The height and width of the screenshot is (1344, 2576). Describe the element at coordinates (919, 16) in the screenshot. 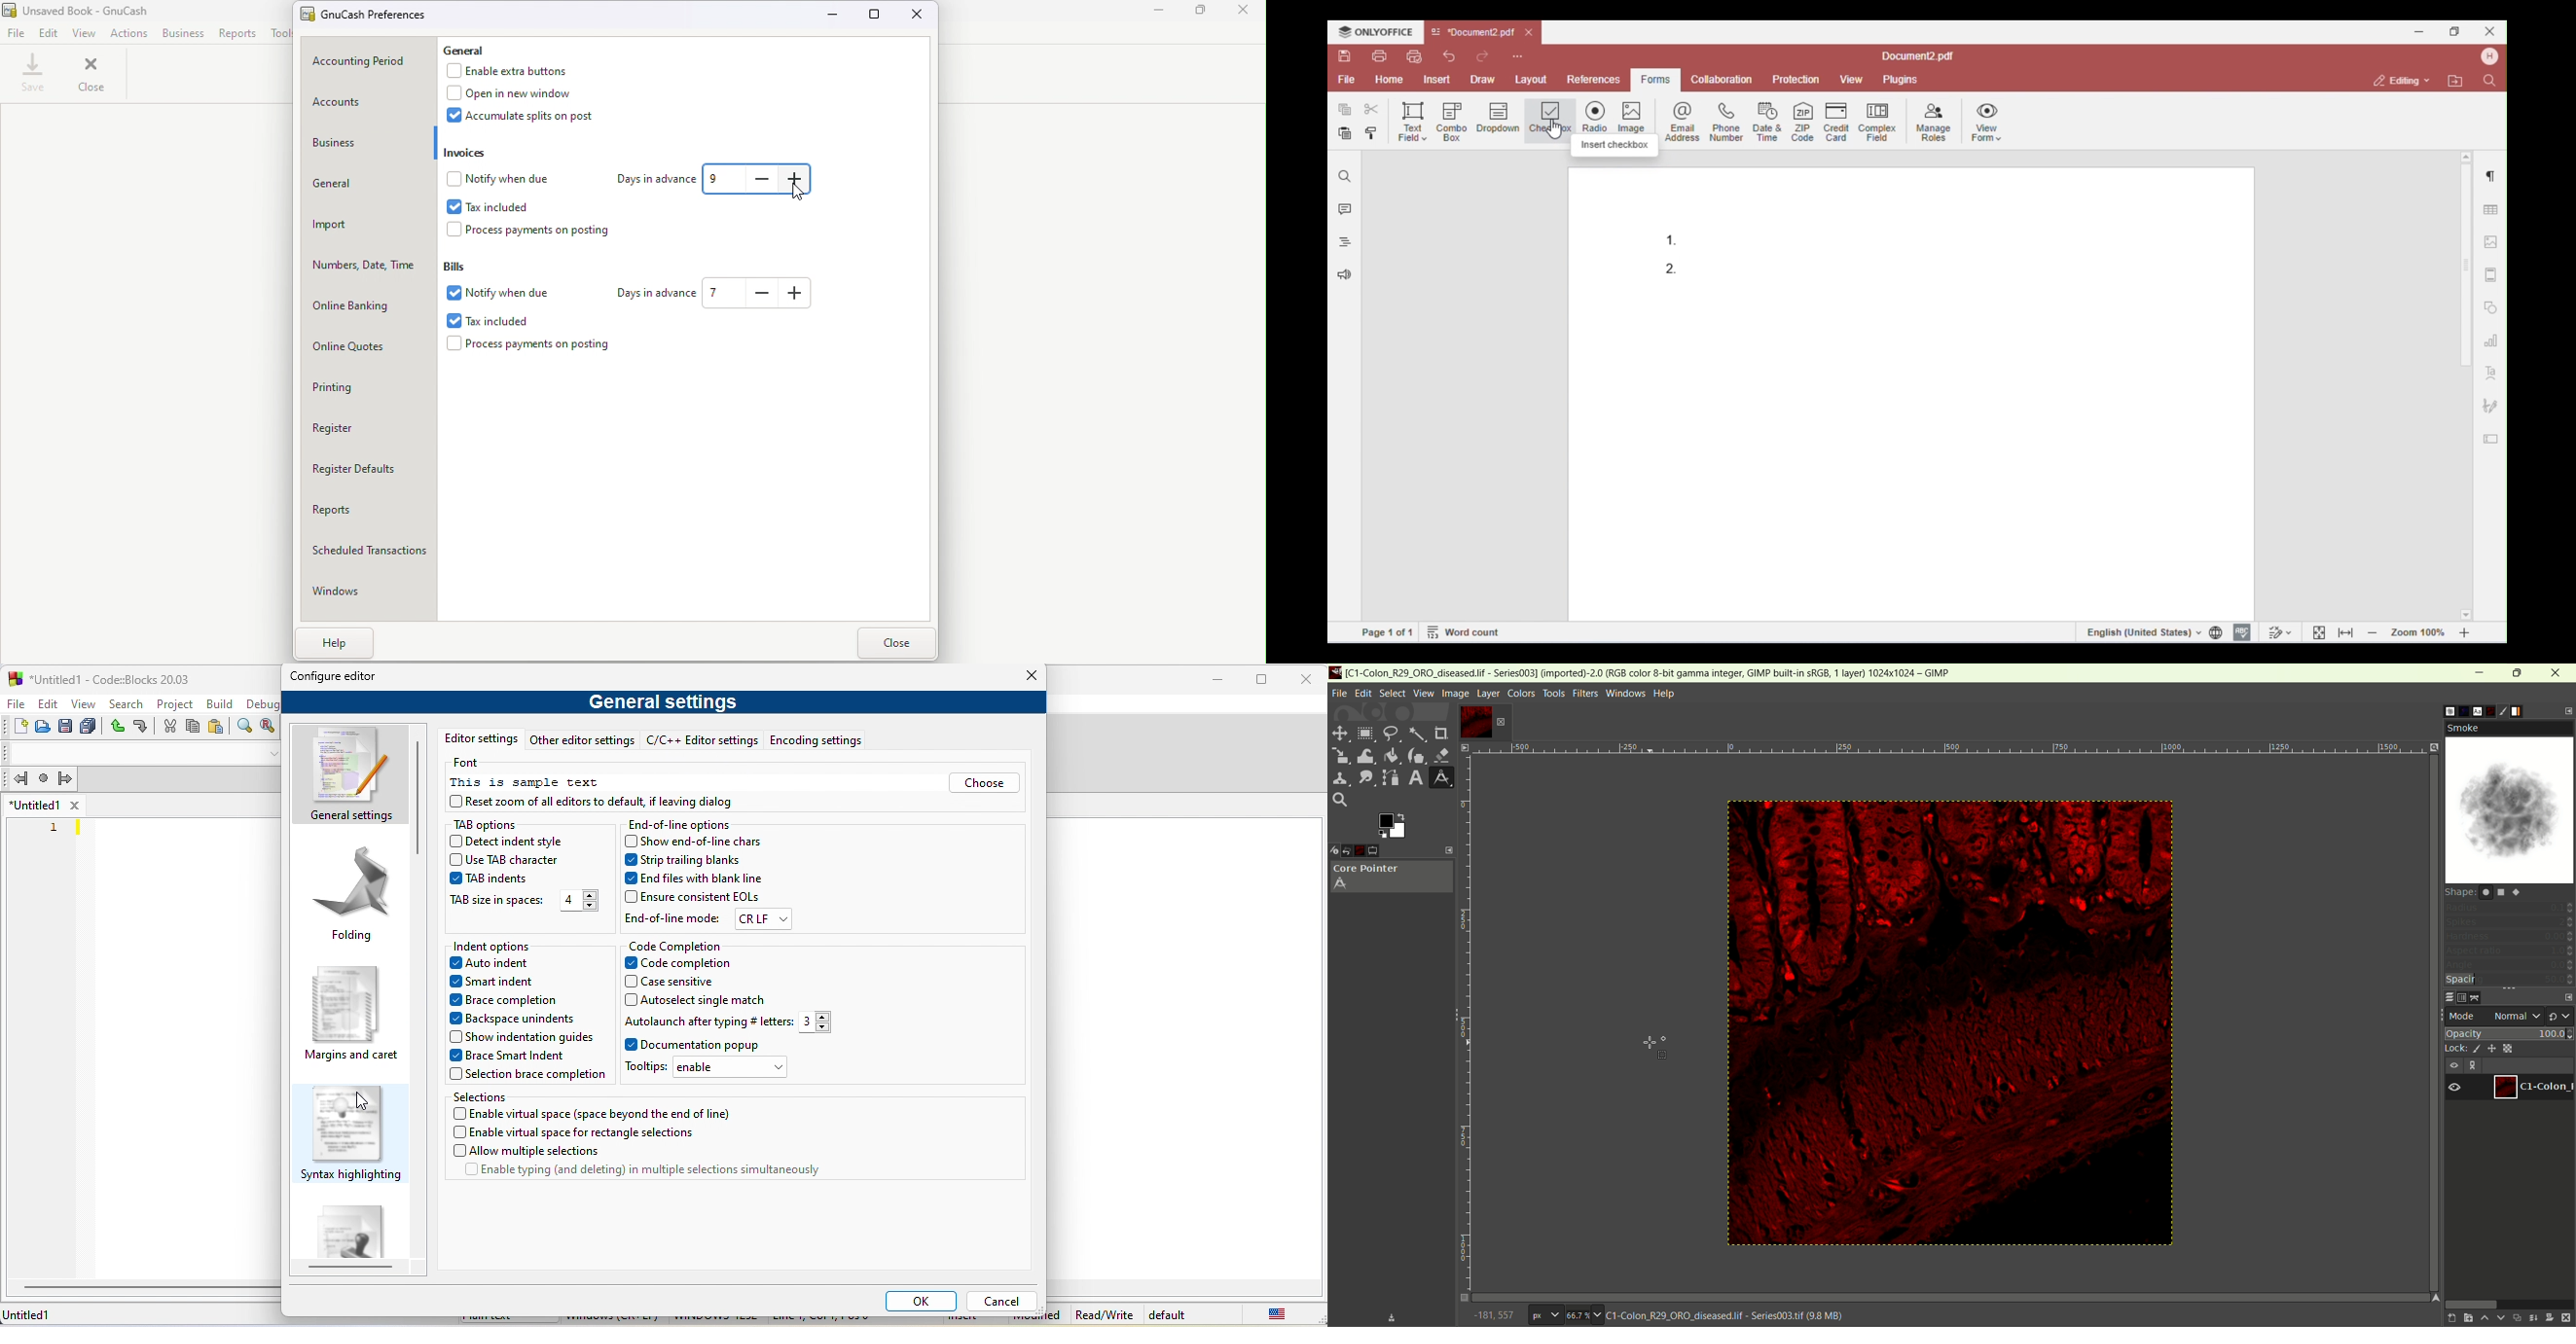

I see `Close` at that location.